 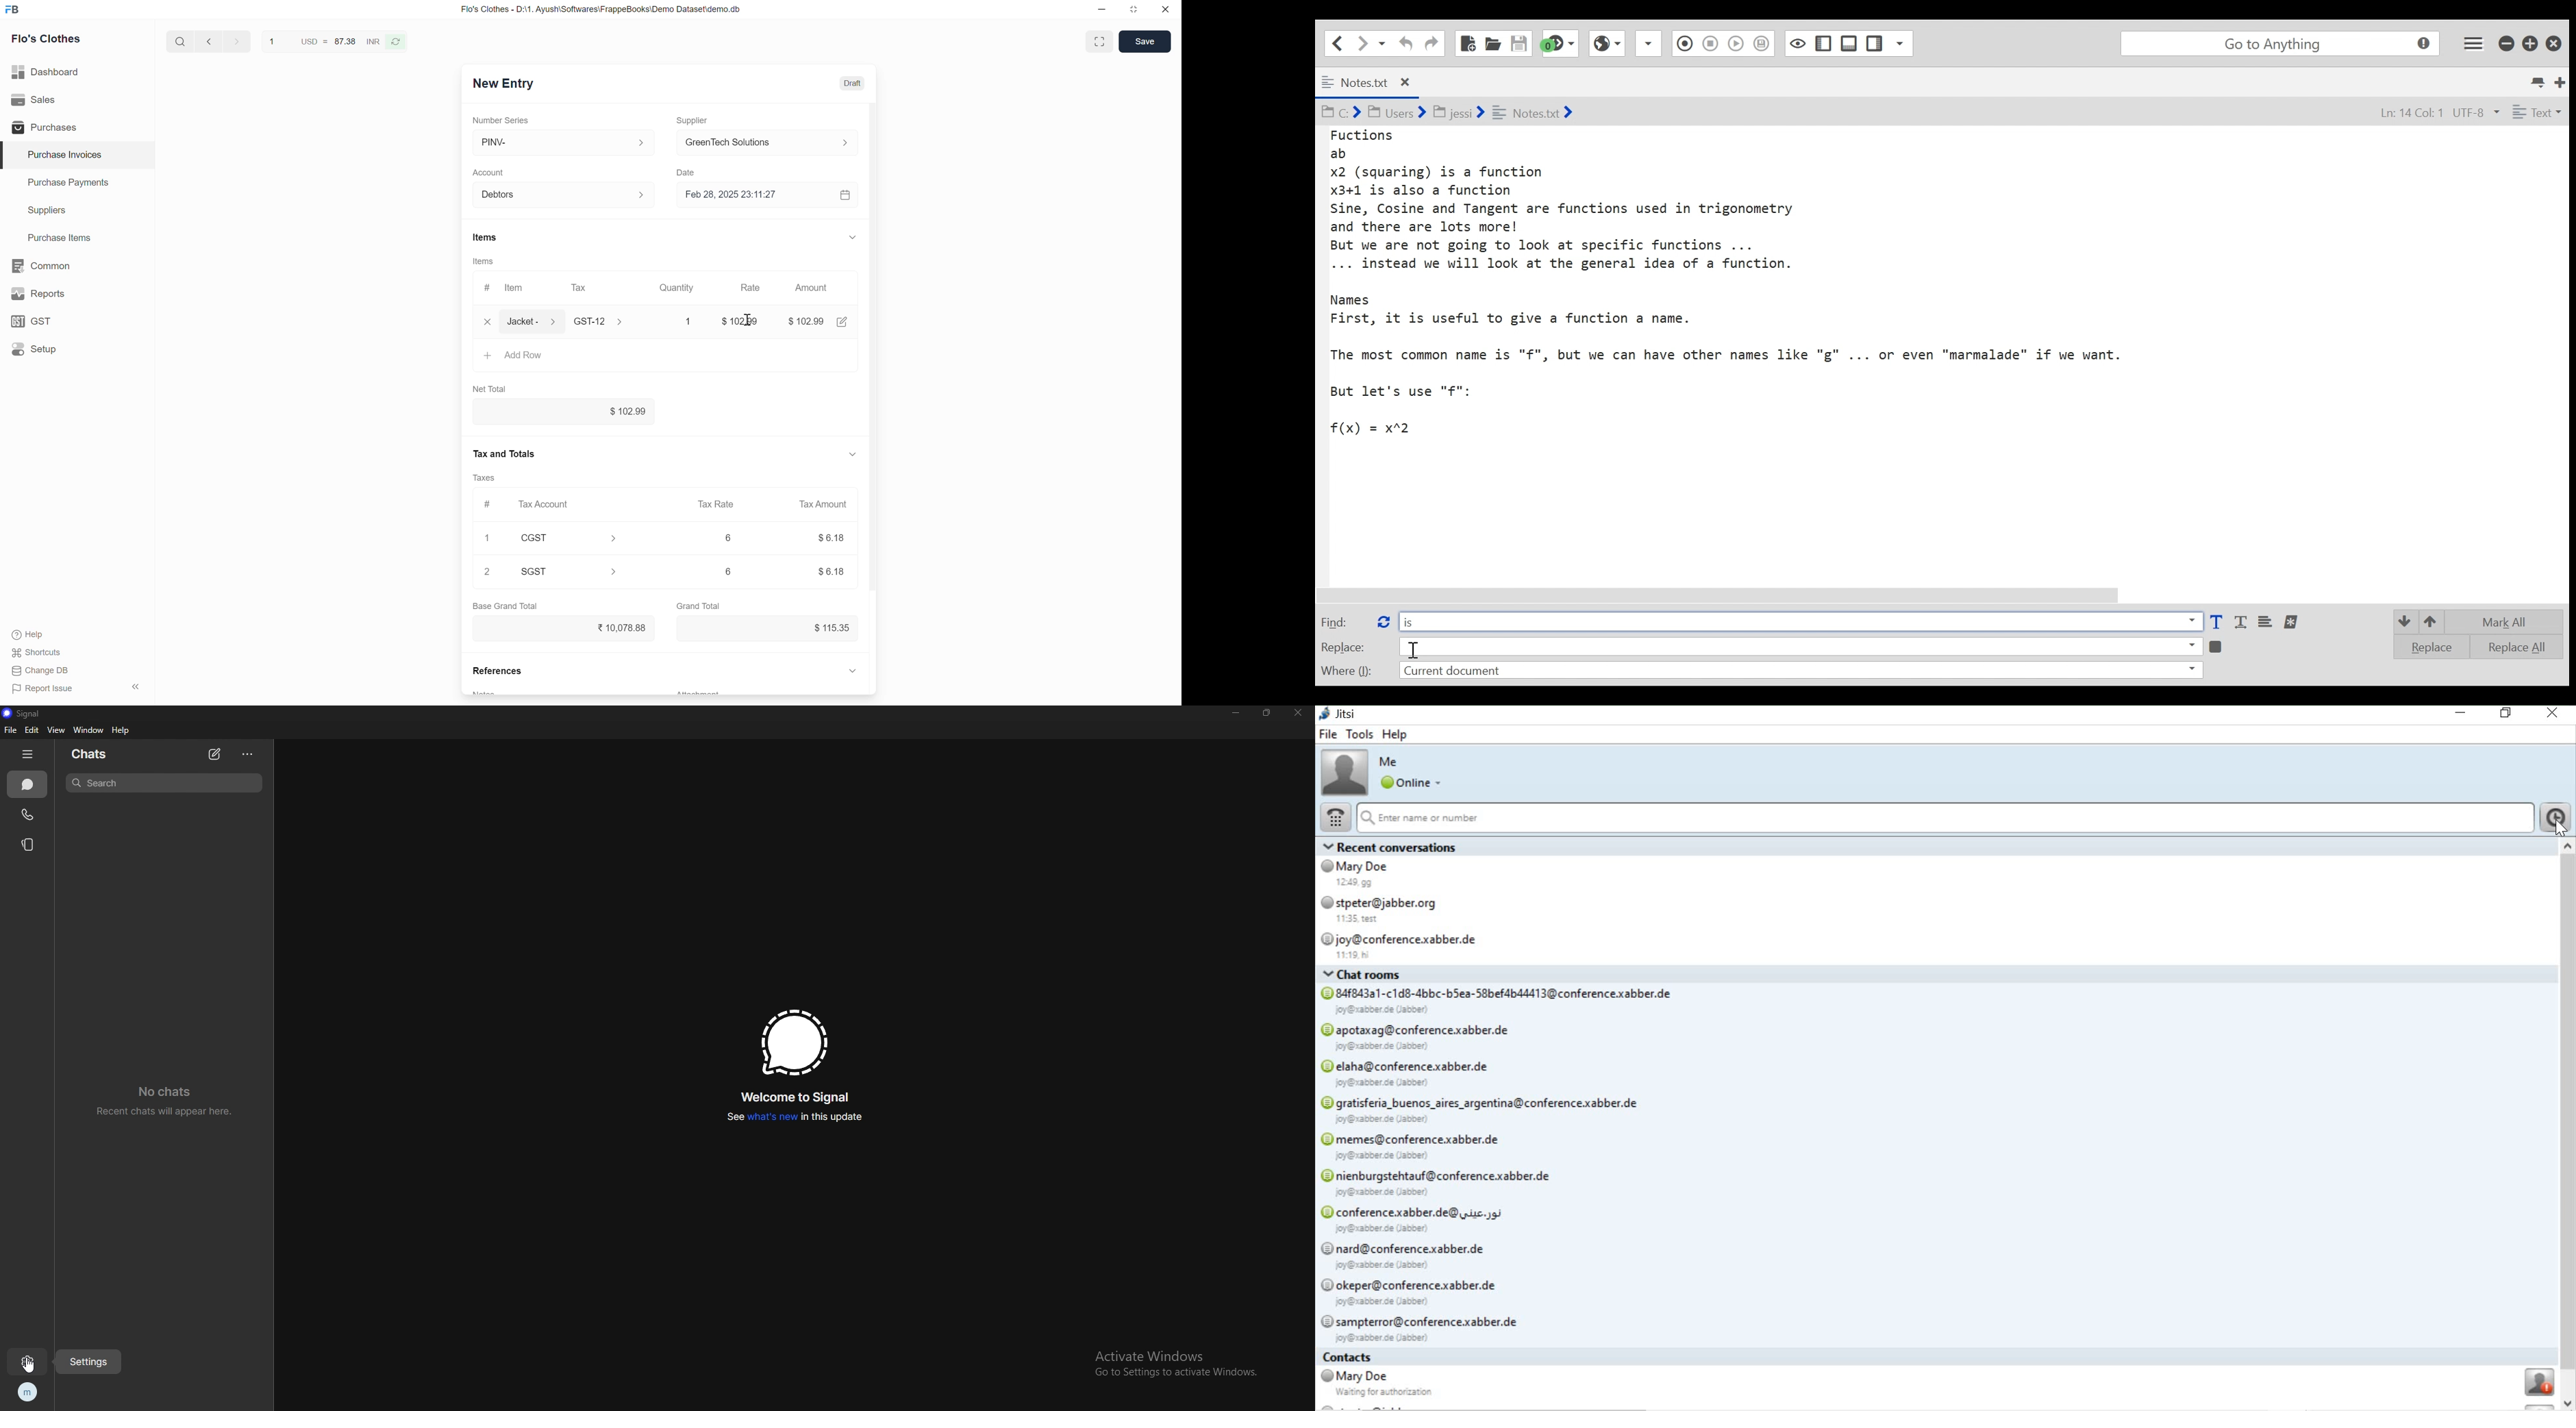 What do you see at coordinates (666, 360) in the screenshot?
I see `Add Row` at bounding box center [666, 360].